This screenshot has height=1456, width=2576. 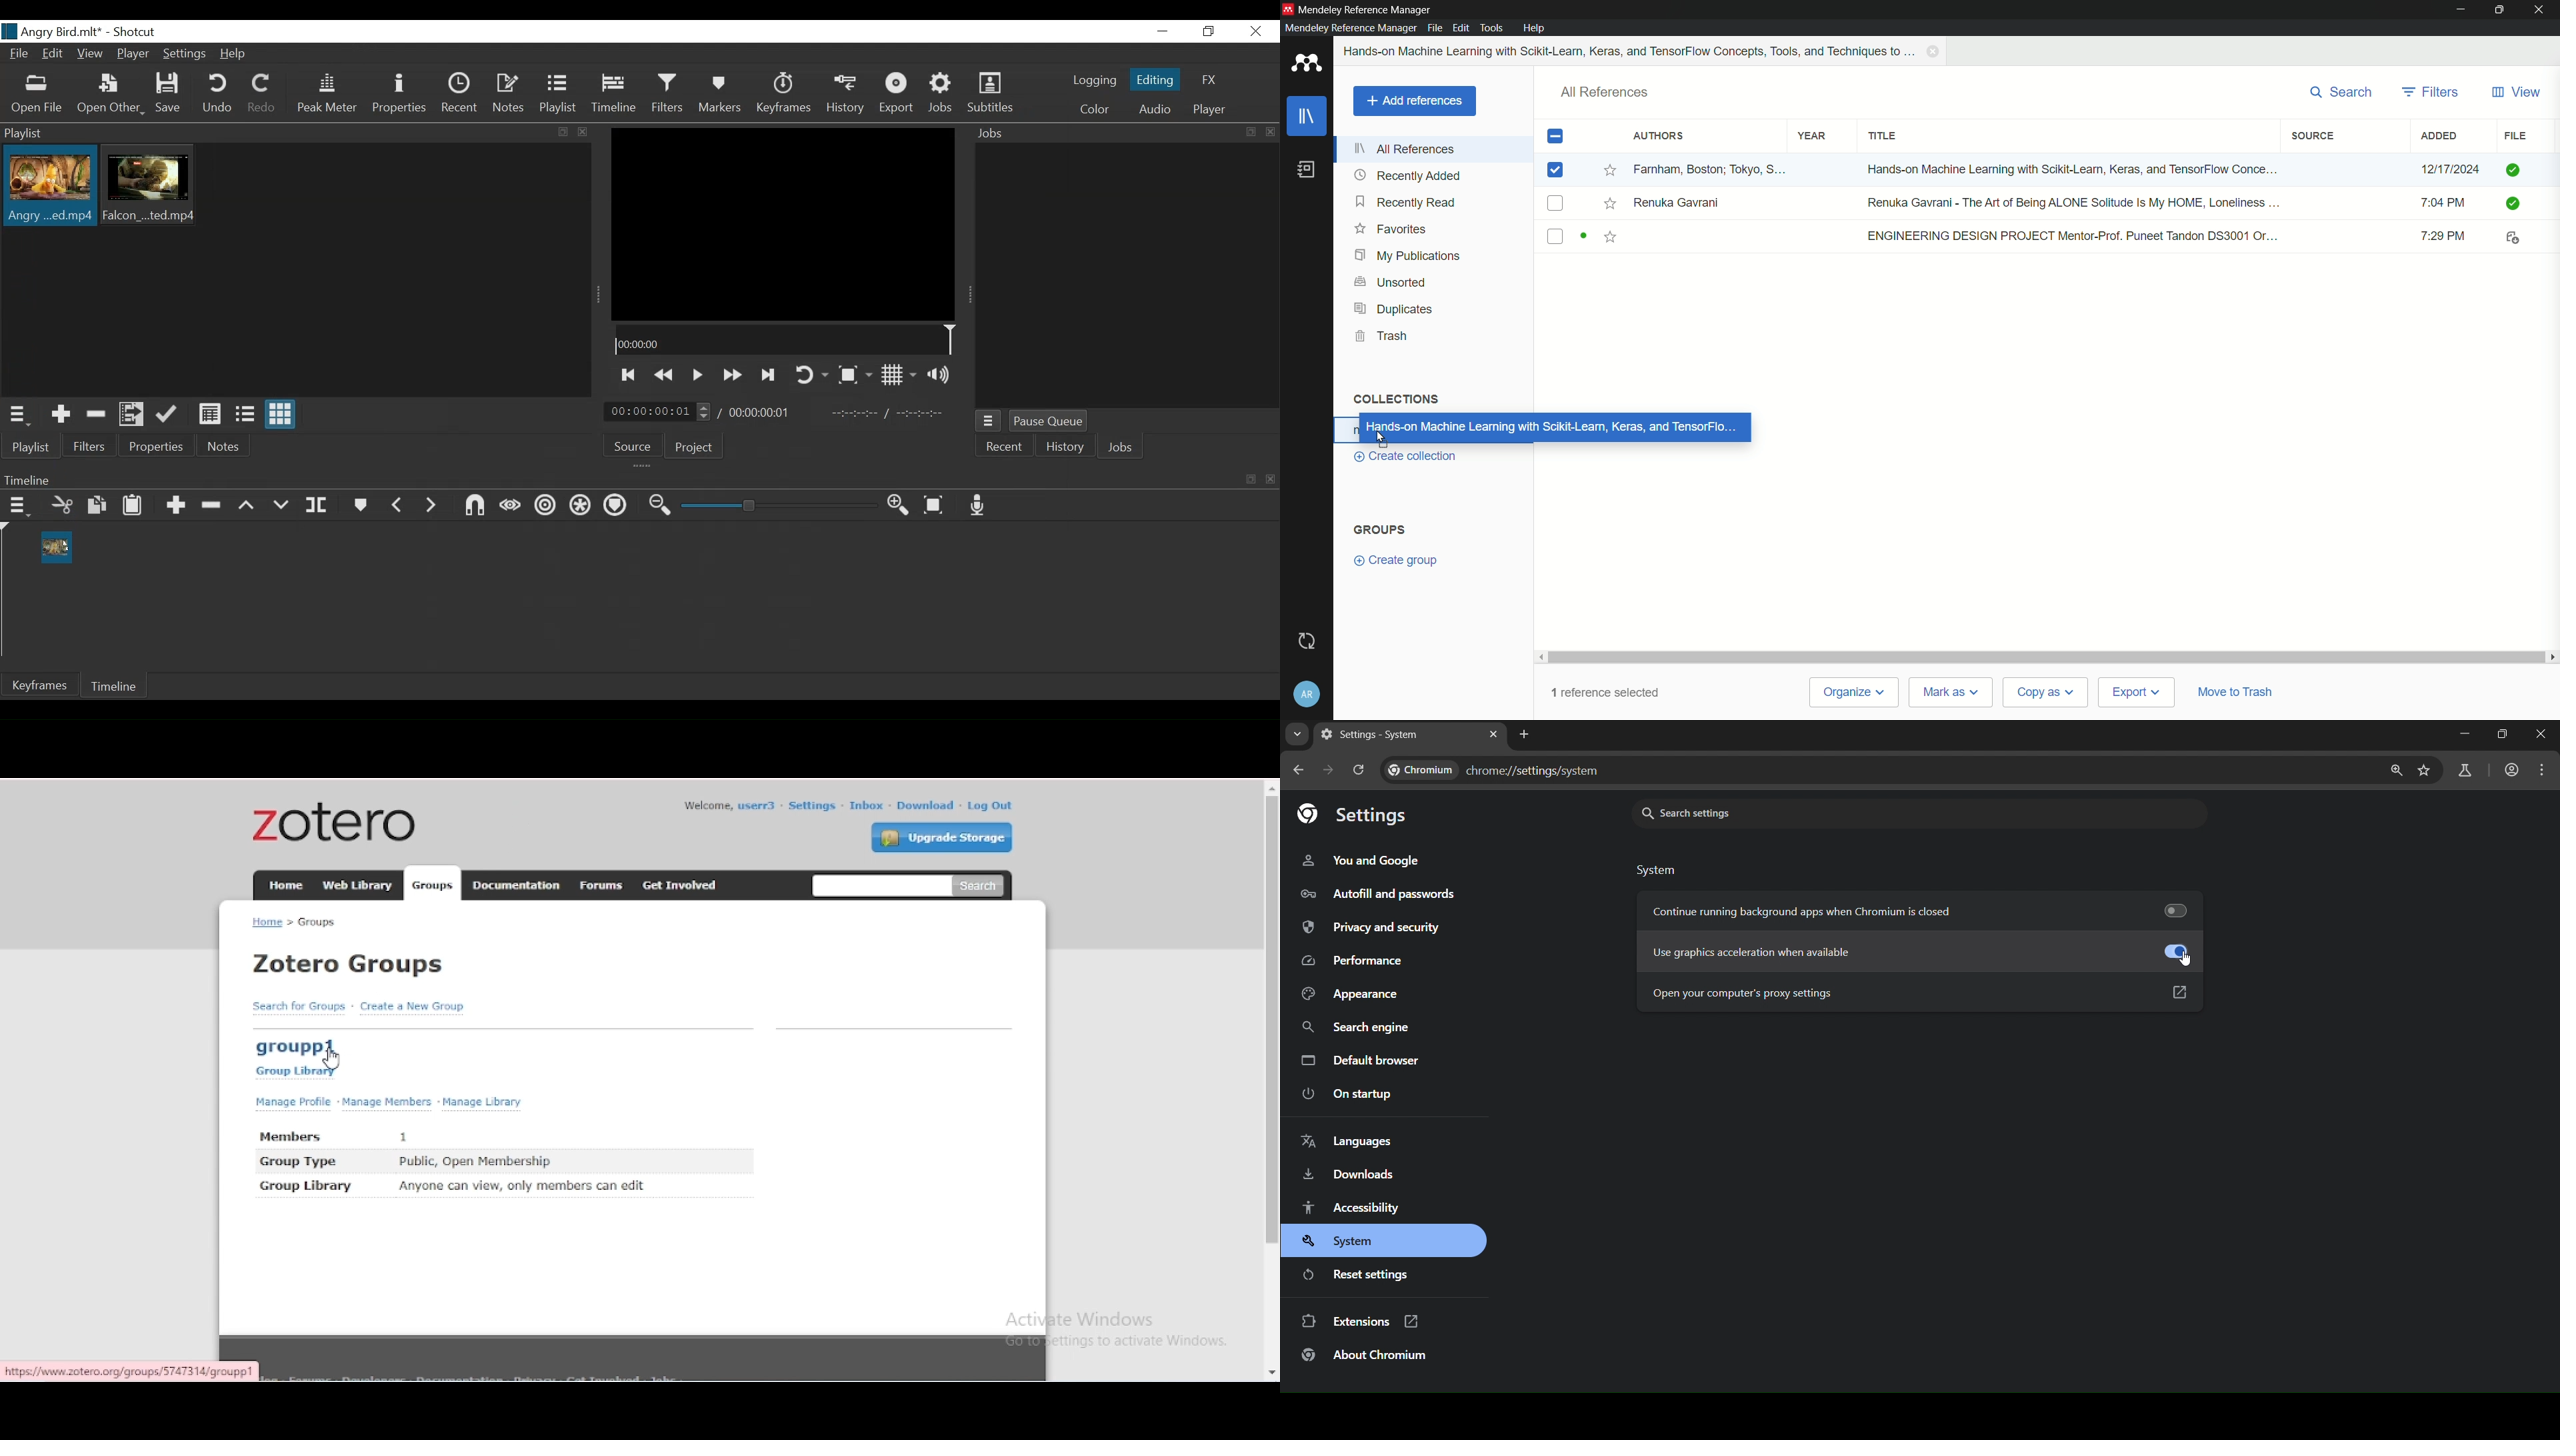 I want to click on autofill and passwords, so click(x=1383, y=893).